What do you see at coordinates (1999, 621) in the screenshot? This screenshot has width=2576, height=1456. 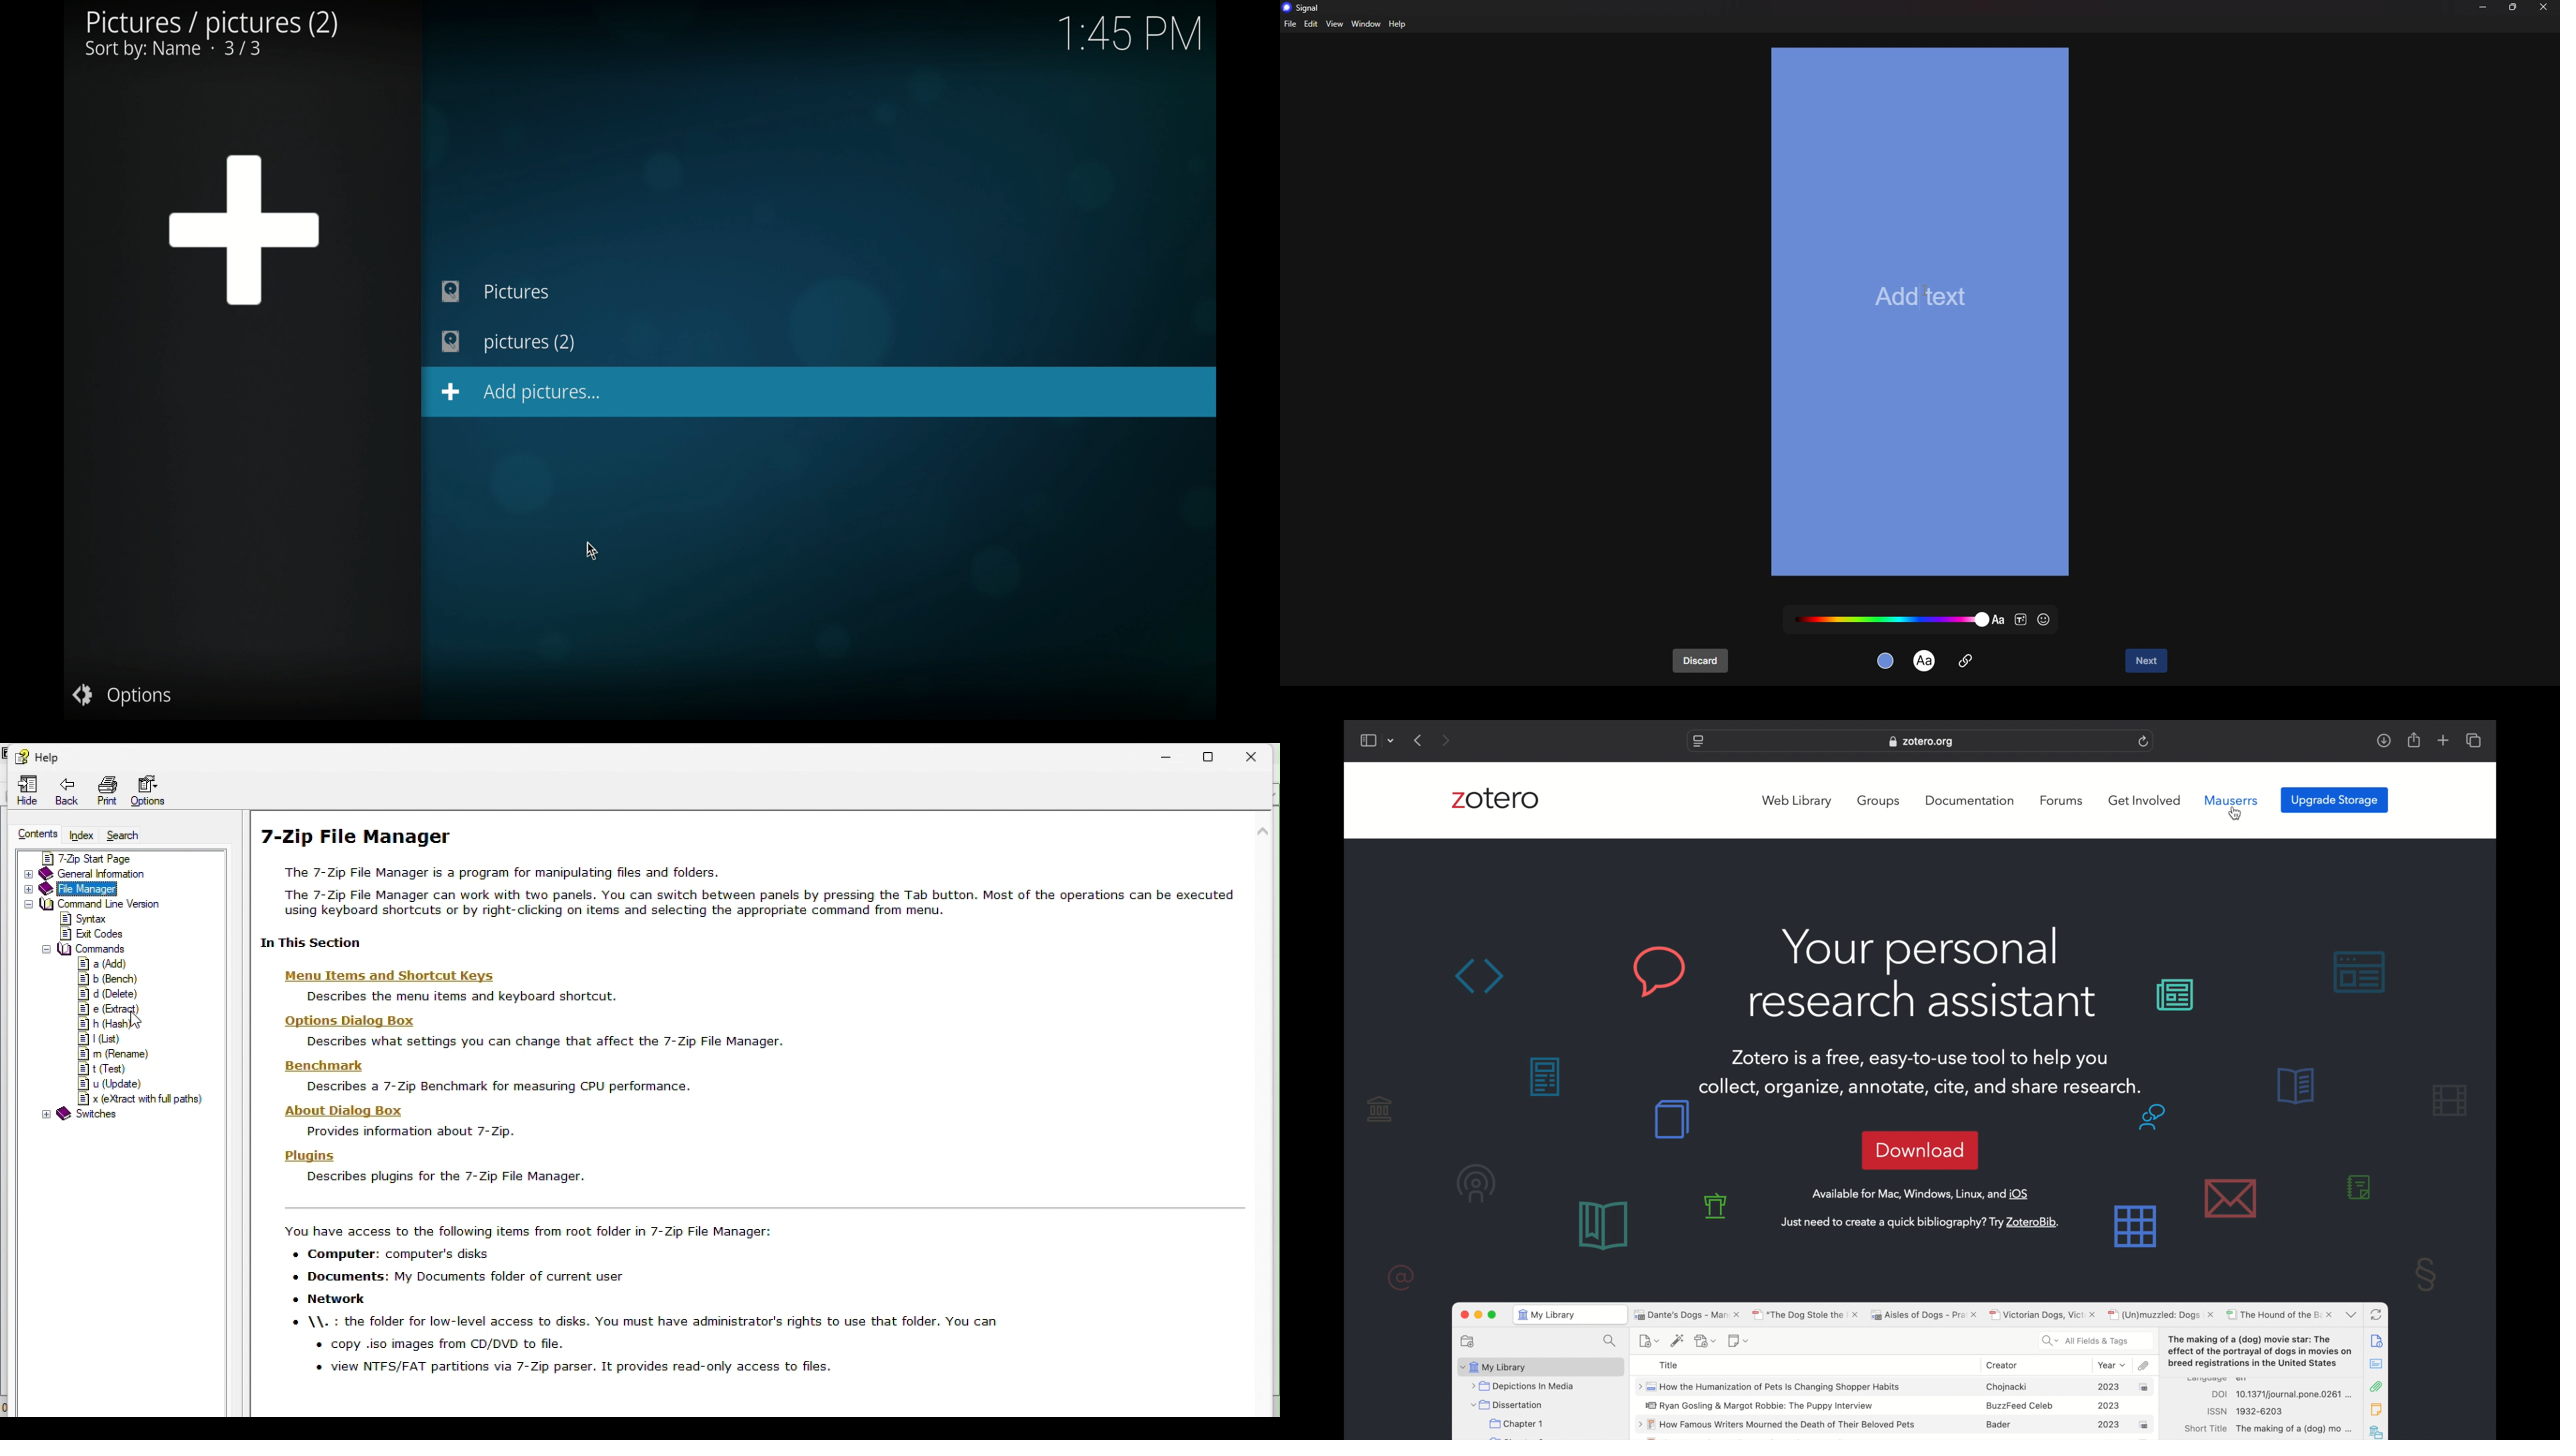 I see `text` at bounding box center [1999, 621].